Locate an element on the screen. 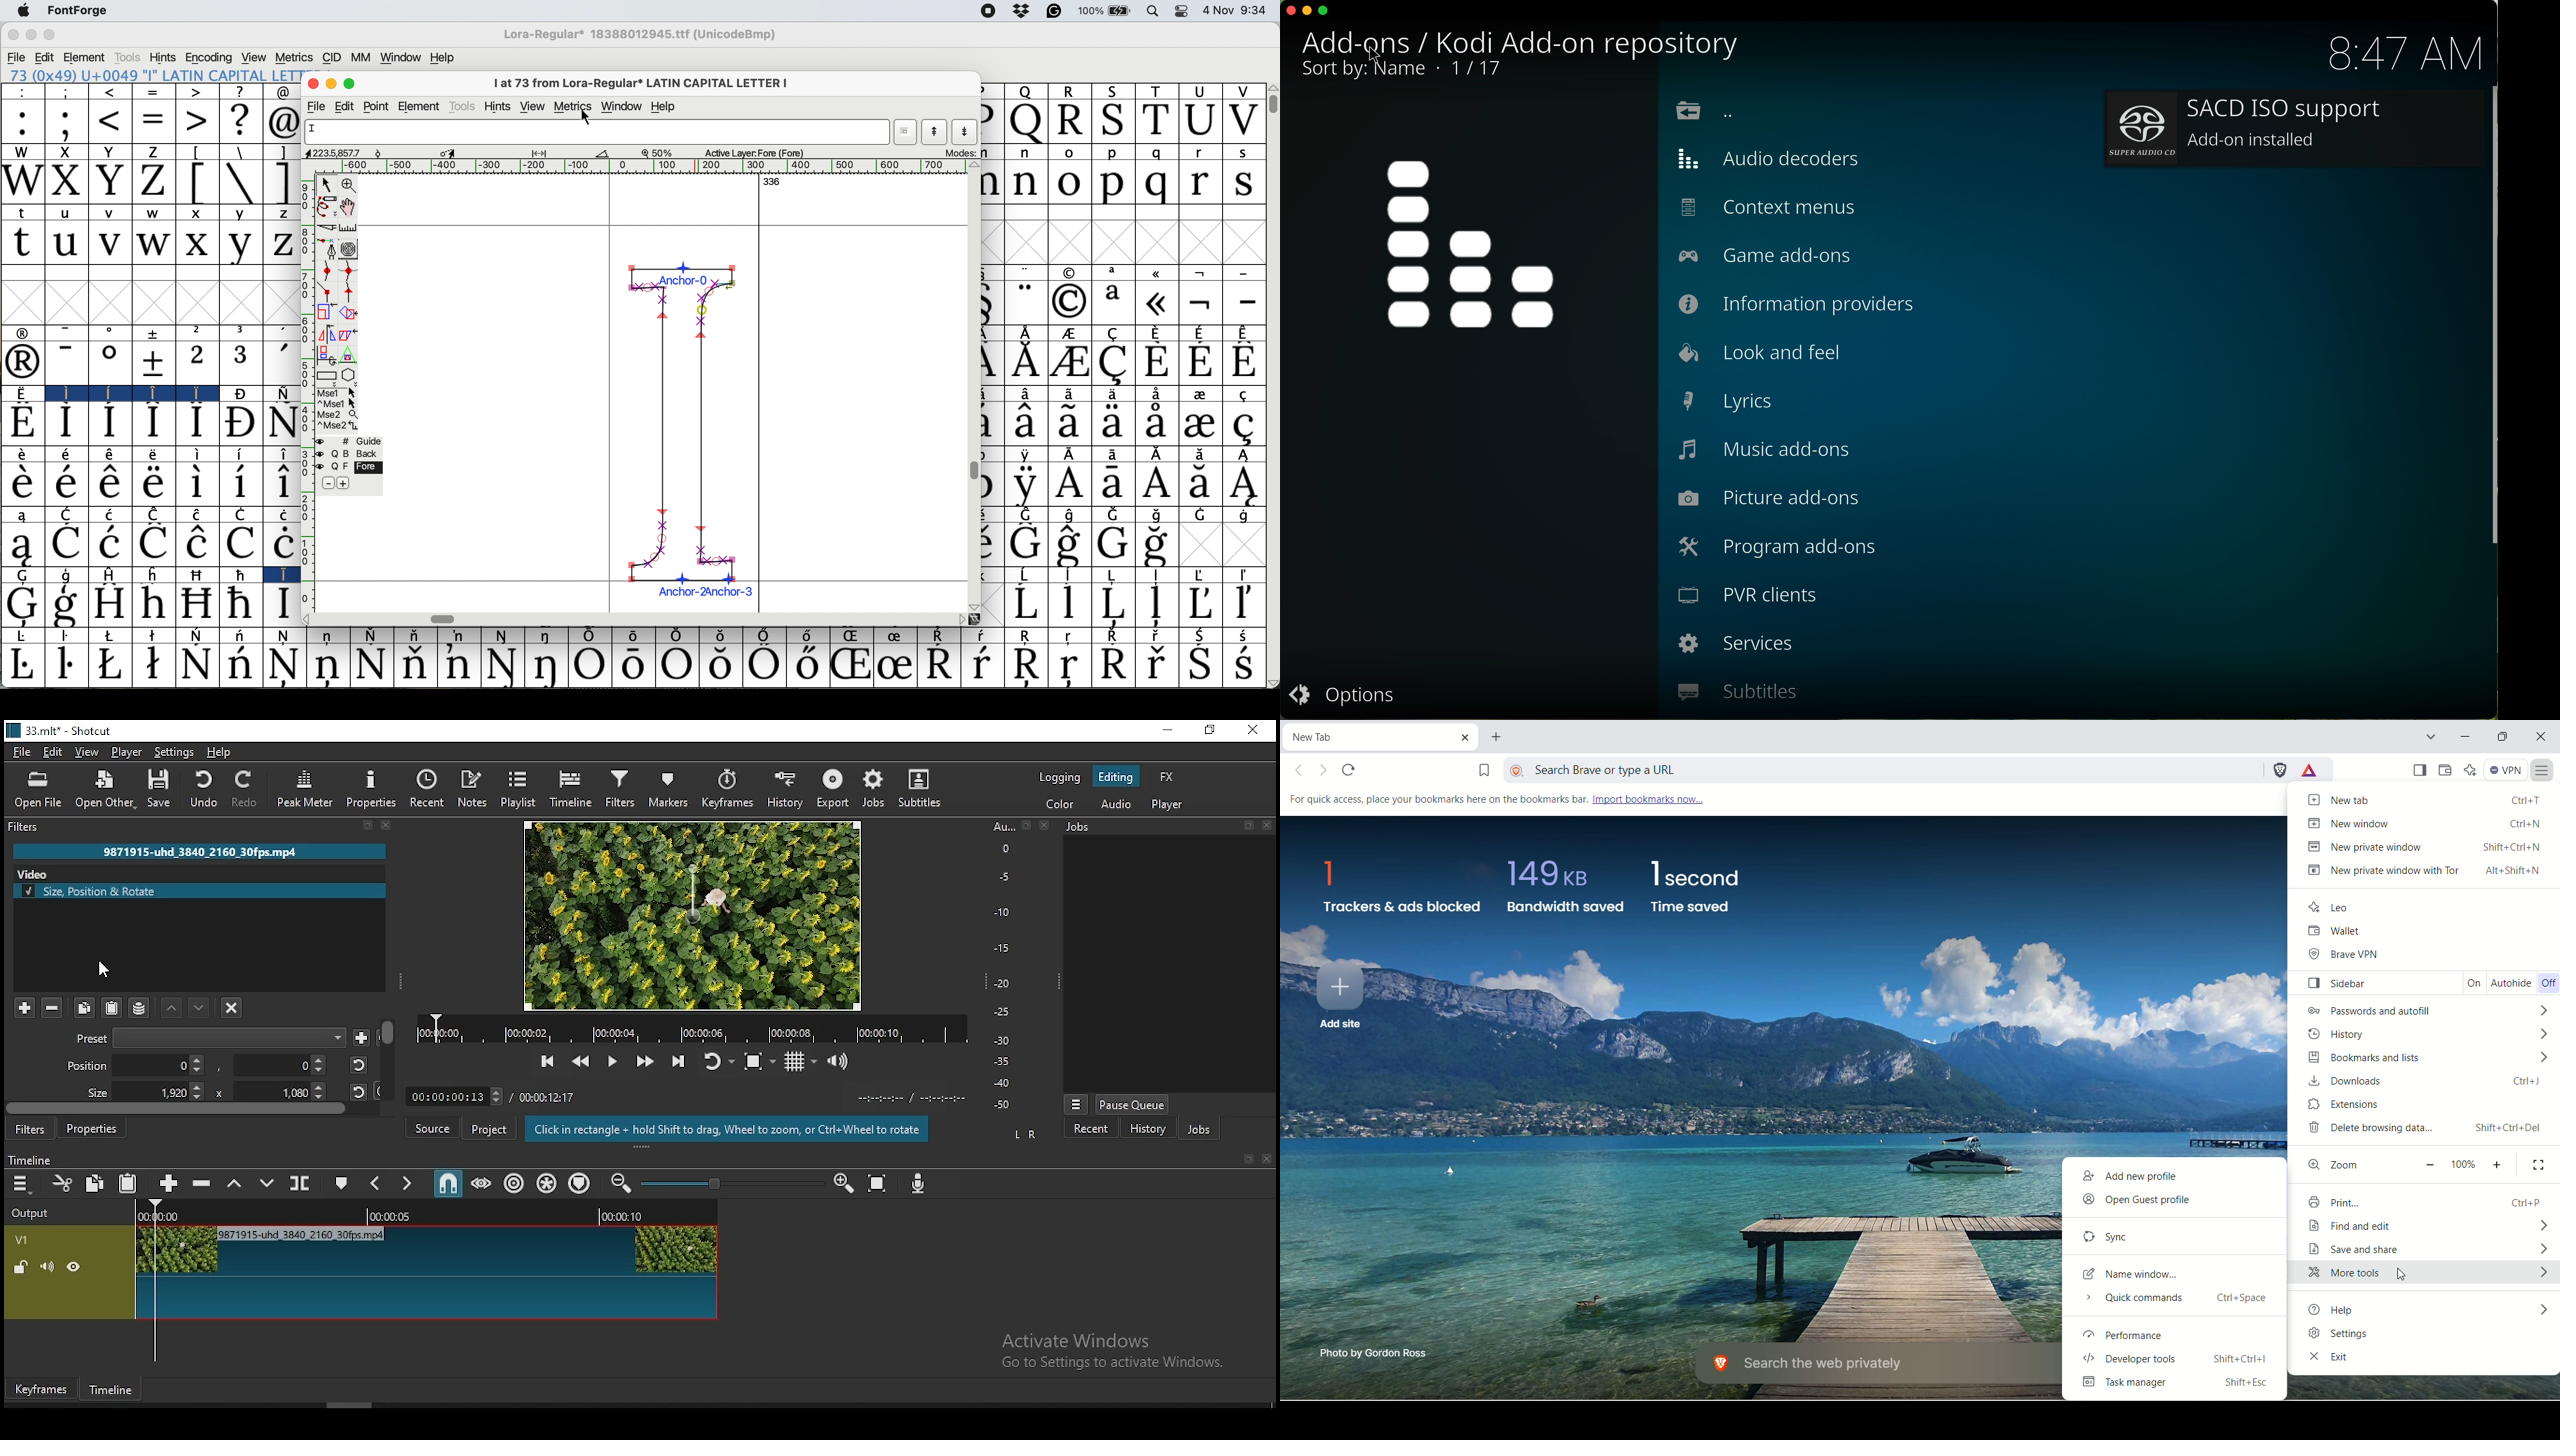 This screenshot has width=2576, height=1456. modes is located at coordinates (962, 154).